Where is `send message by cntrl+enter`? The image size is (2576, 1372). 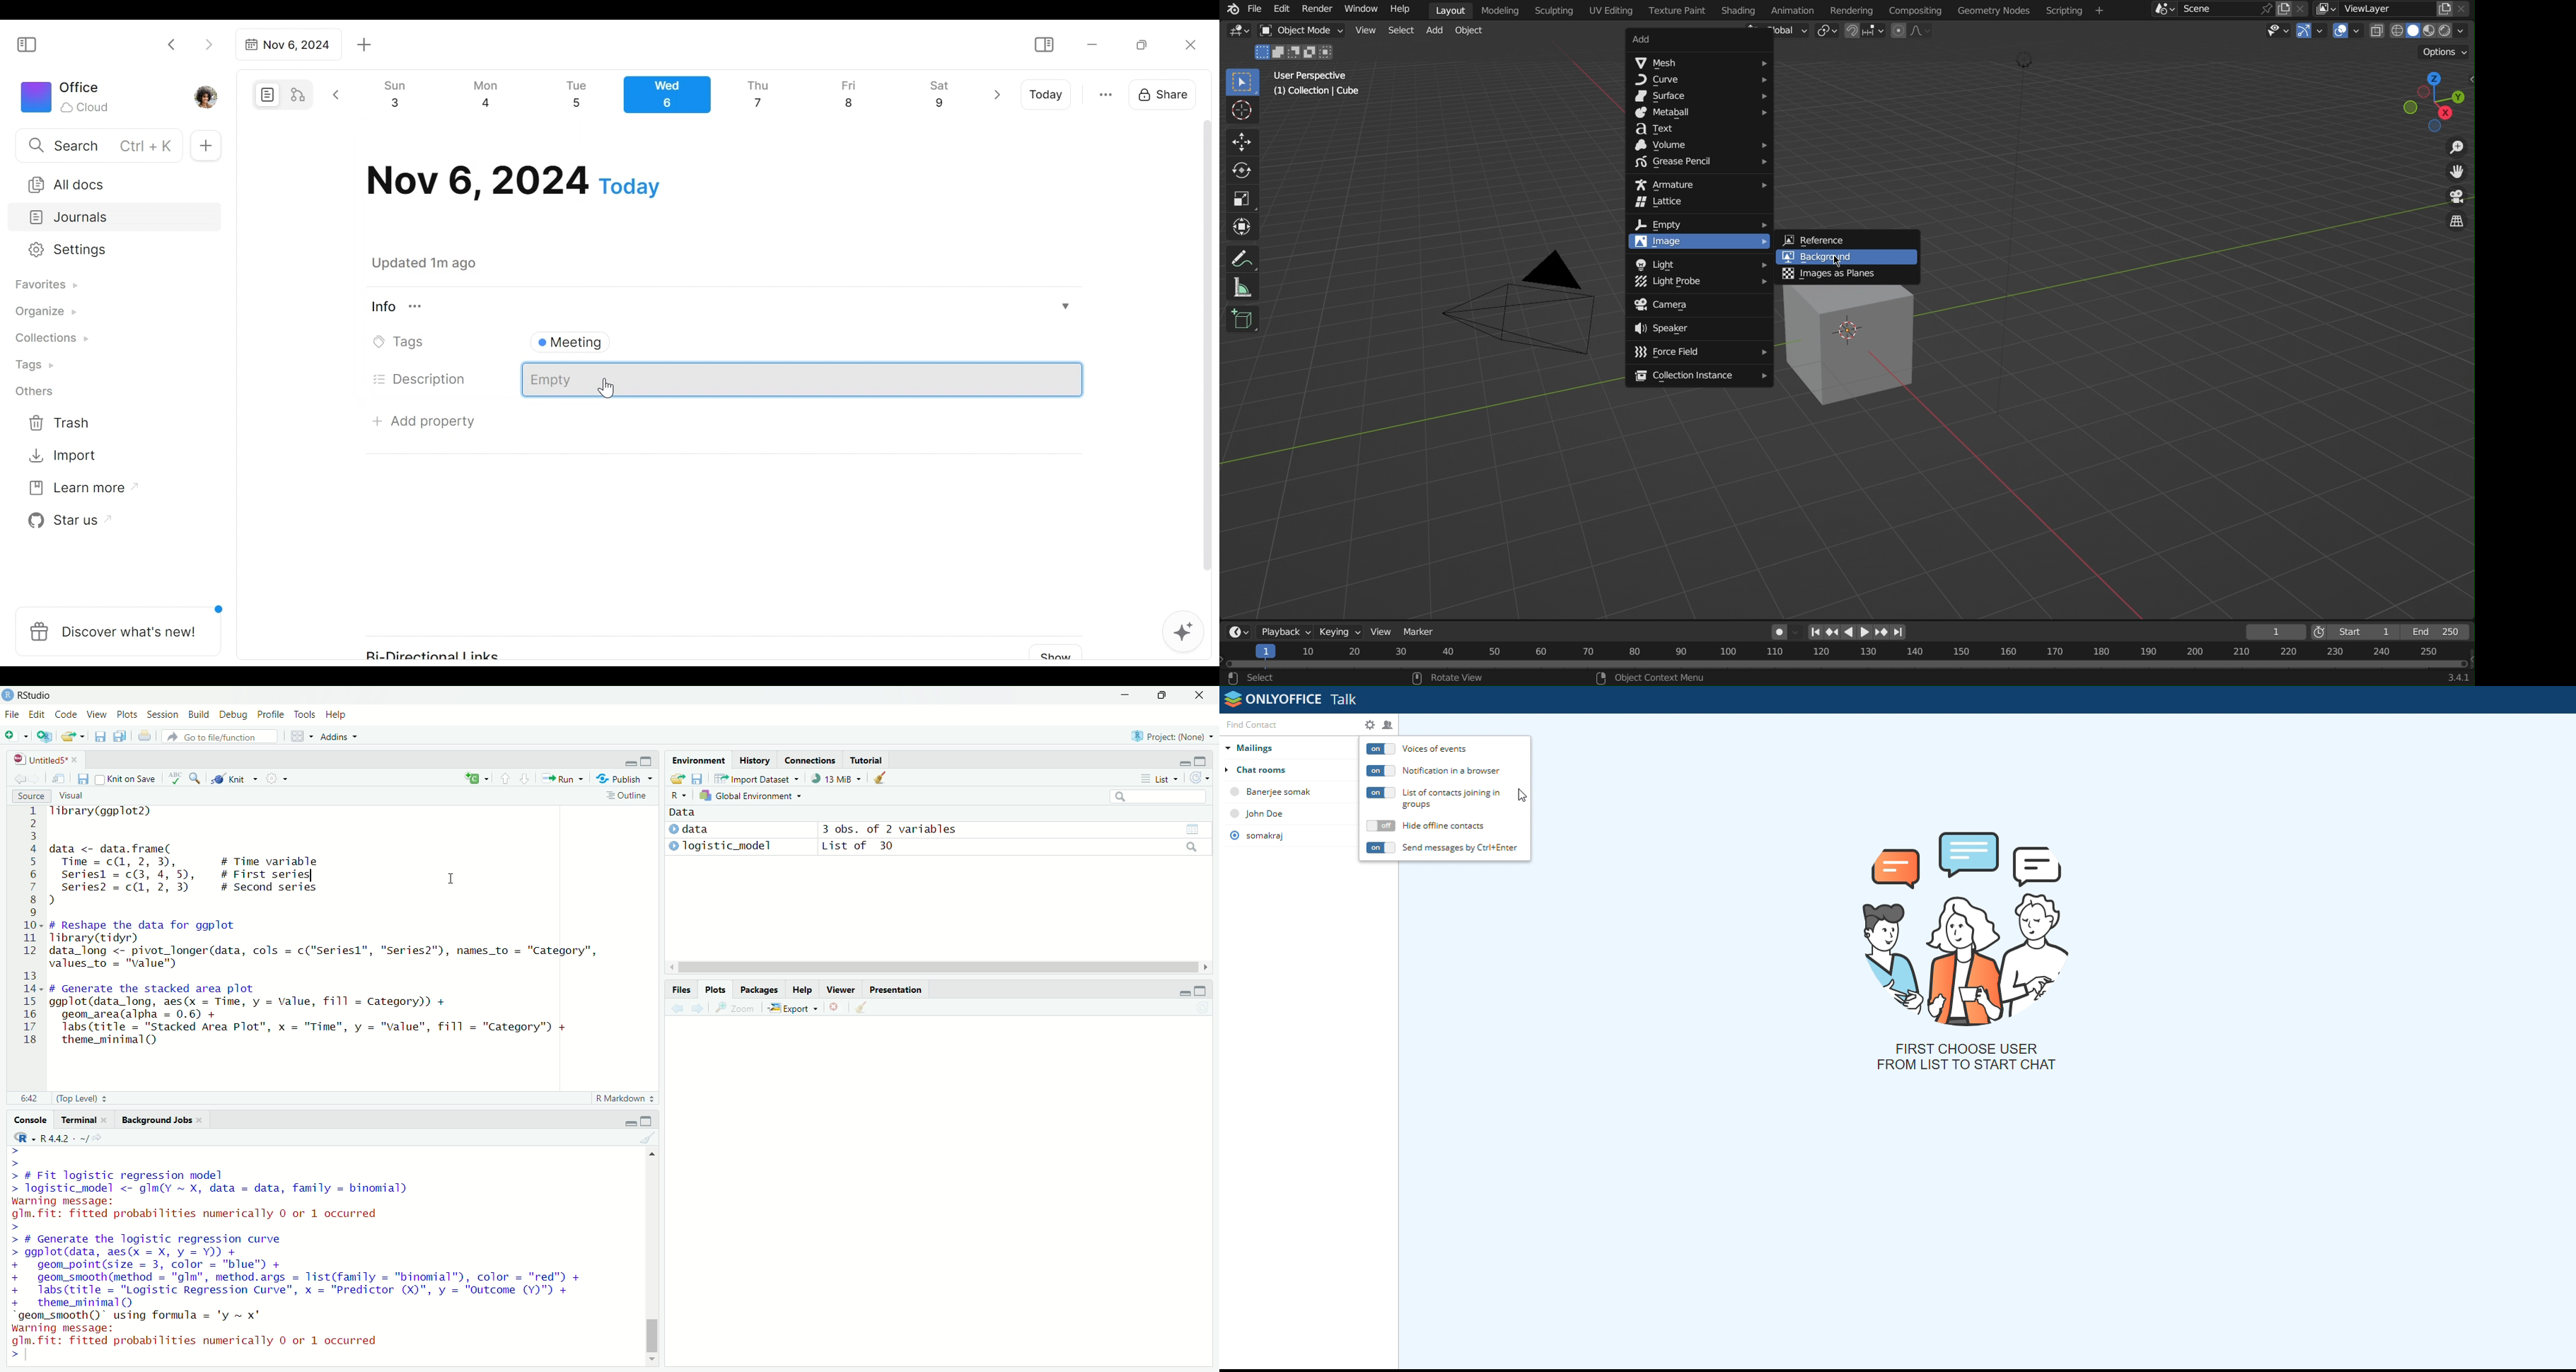
send message by cntrl+enter is located at coordinates (1380, 848).